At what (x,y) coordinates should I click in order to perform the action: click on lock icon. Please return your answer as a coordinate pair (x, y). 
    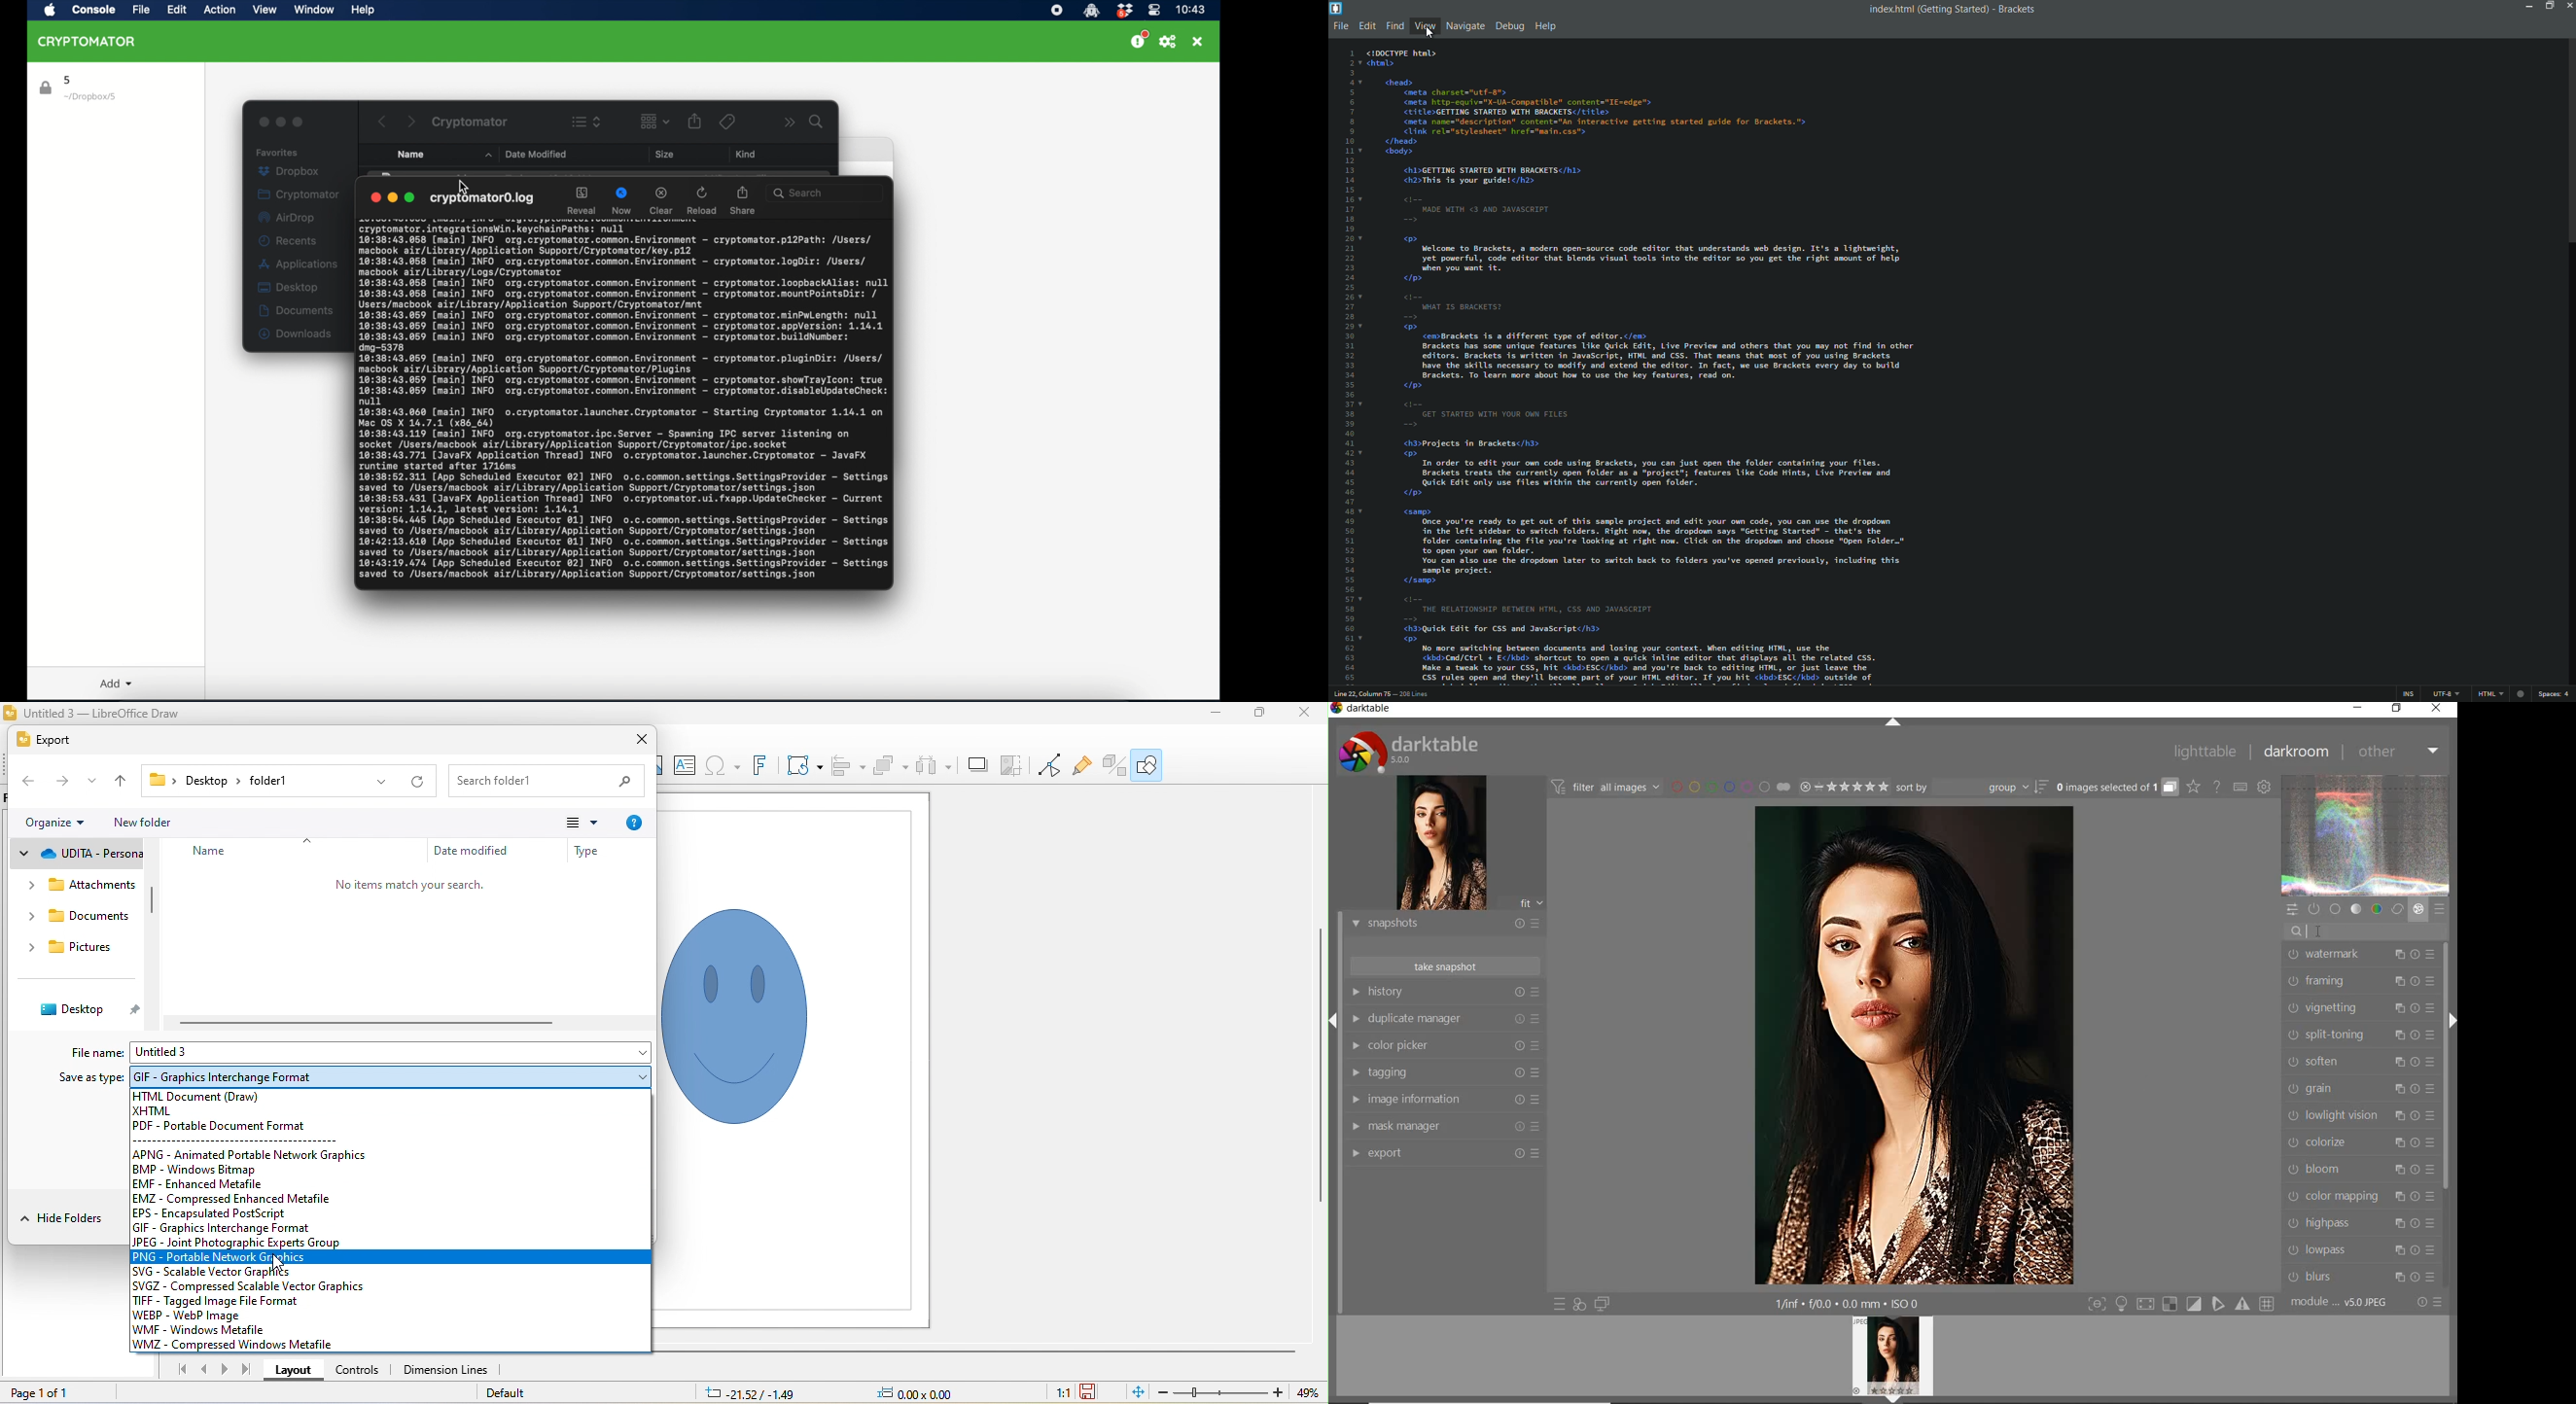
    Looking at the image, I should click on (46, 88).